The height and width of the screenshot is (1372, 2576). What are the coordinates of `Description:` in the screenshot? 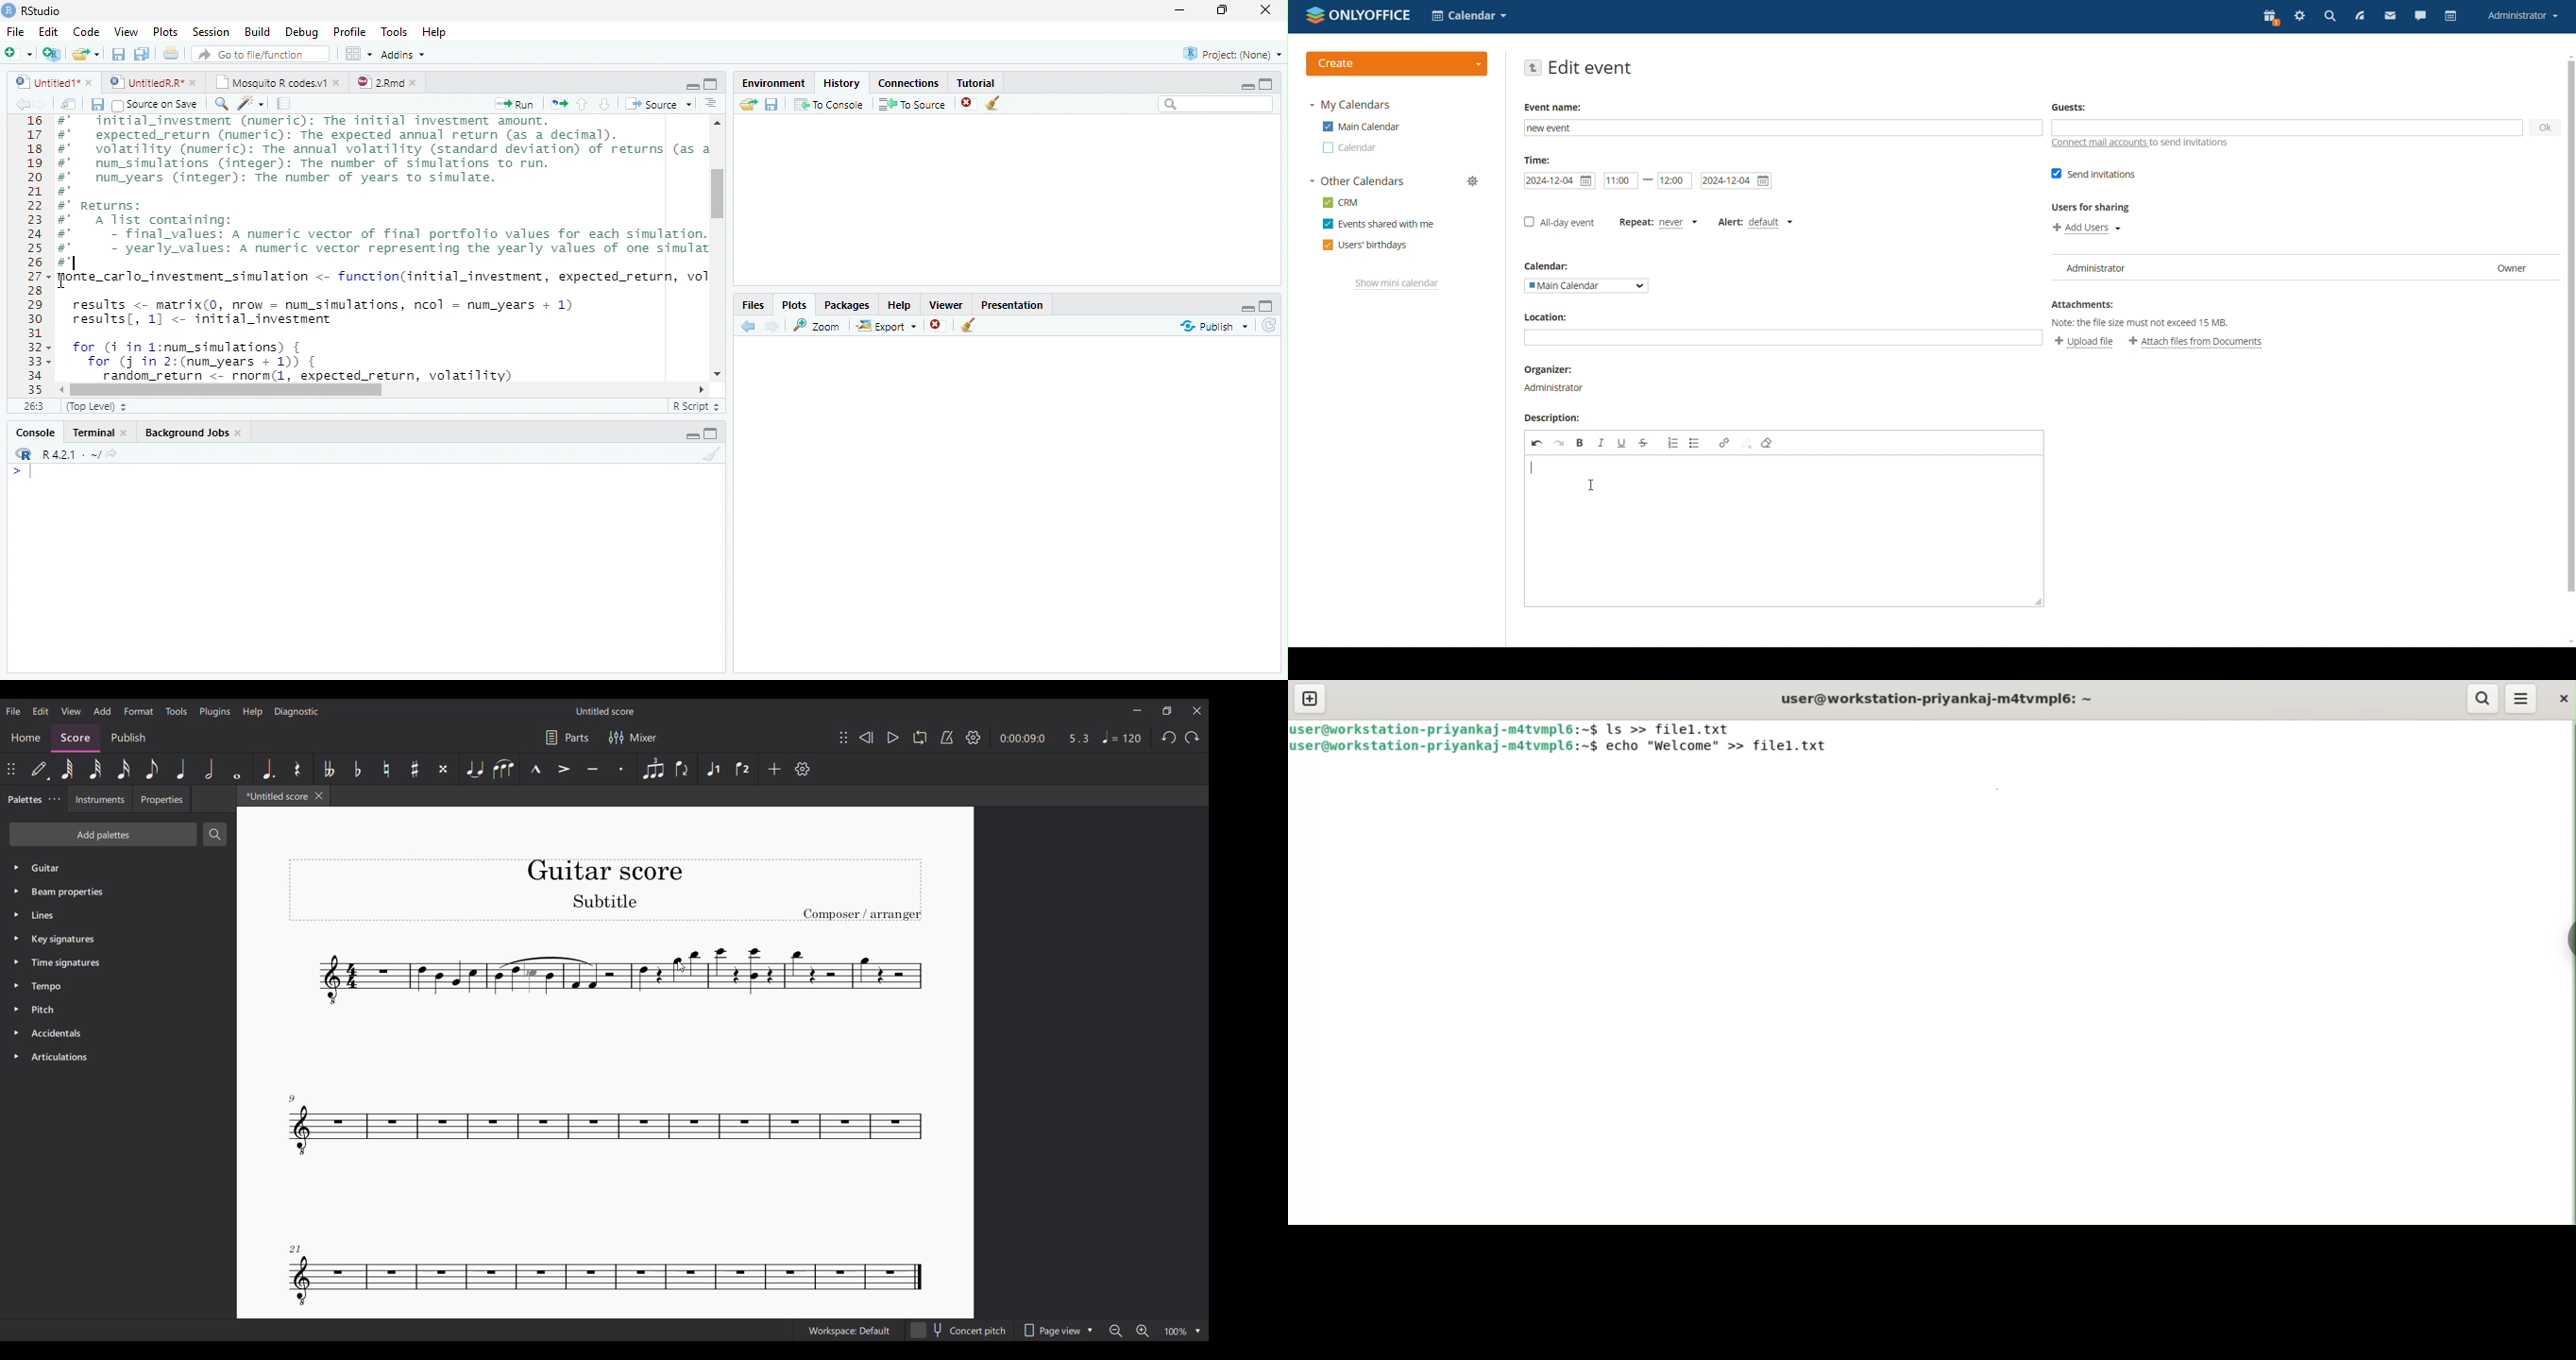 It's located at (1554, 417).